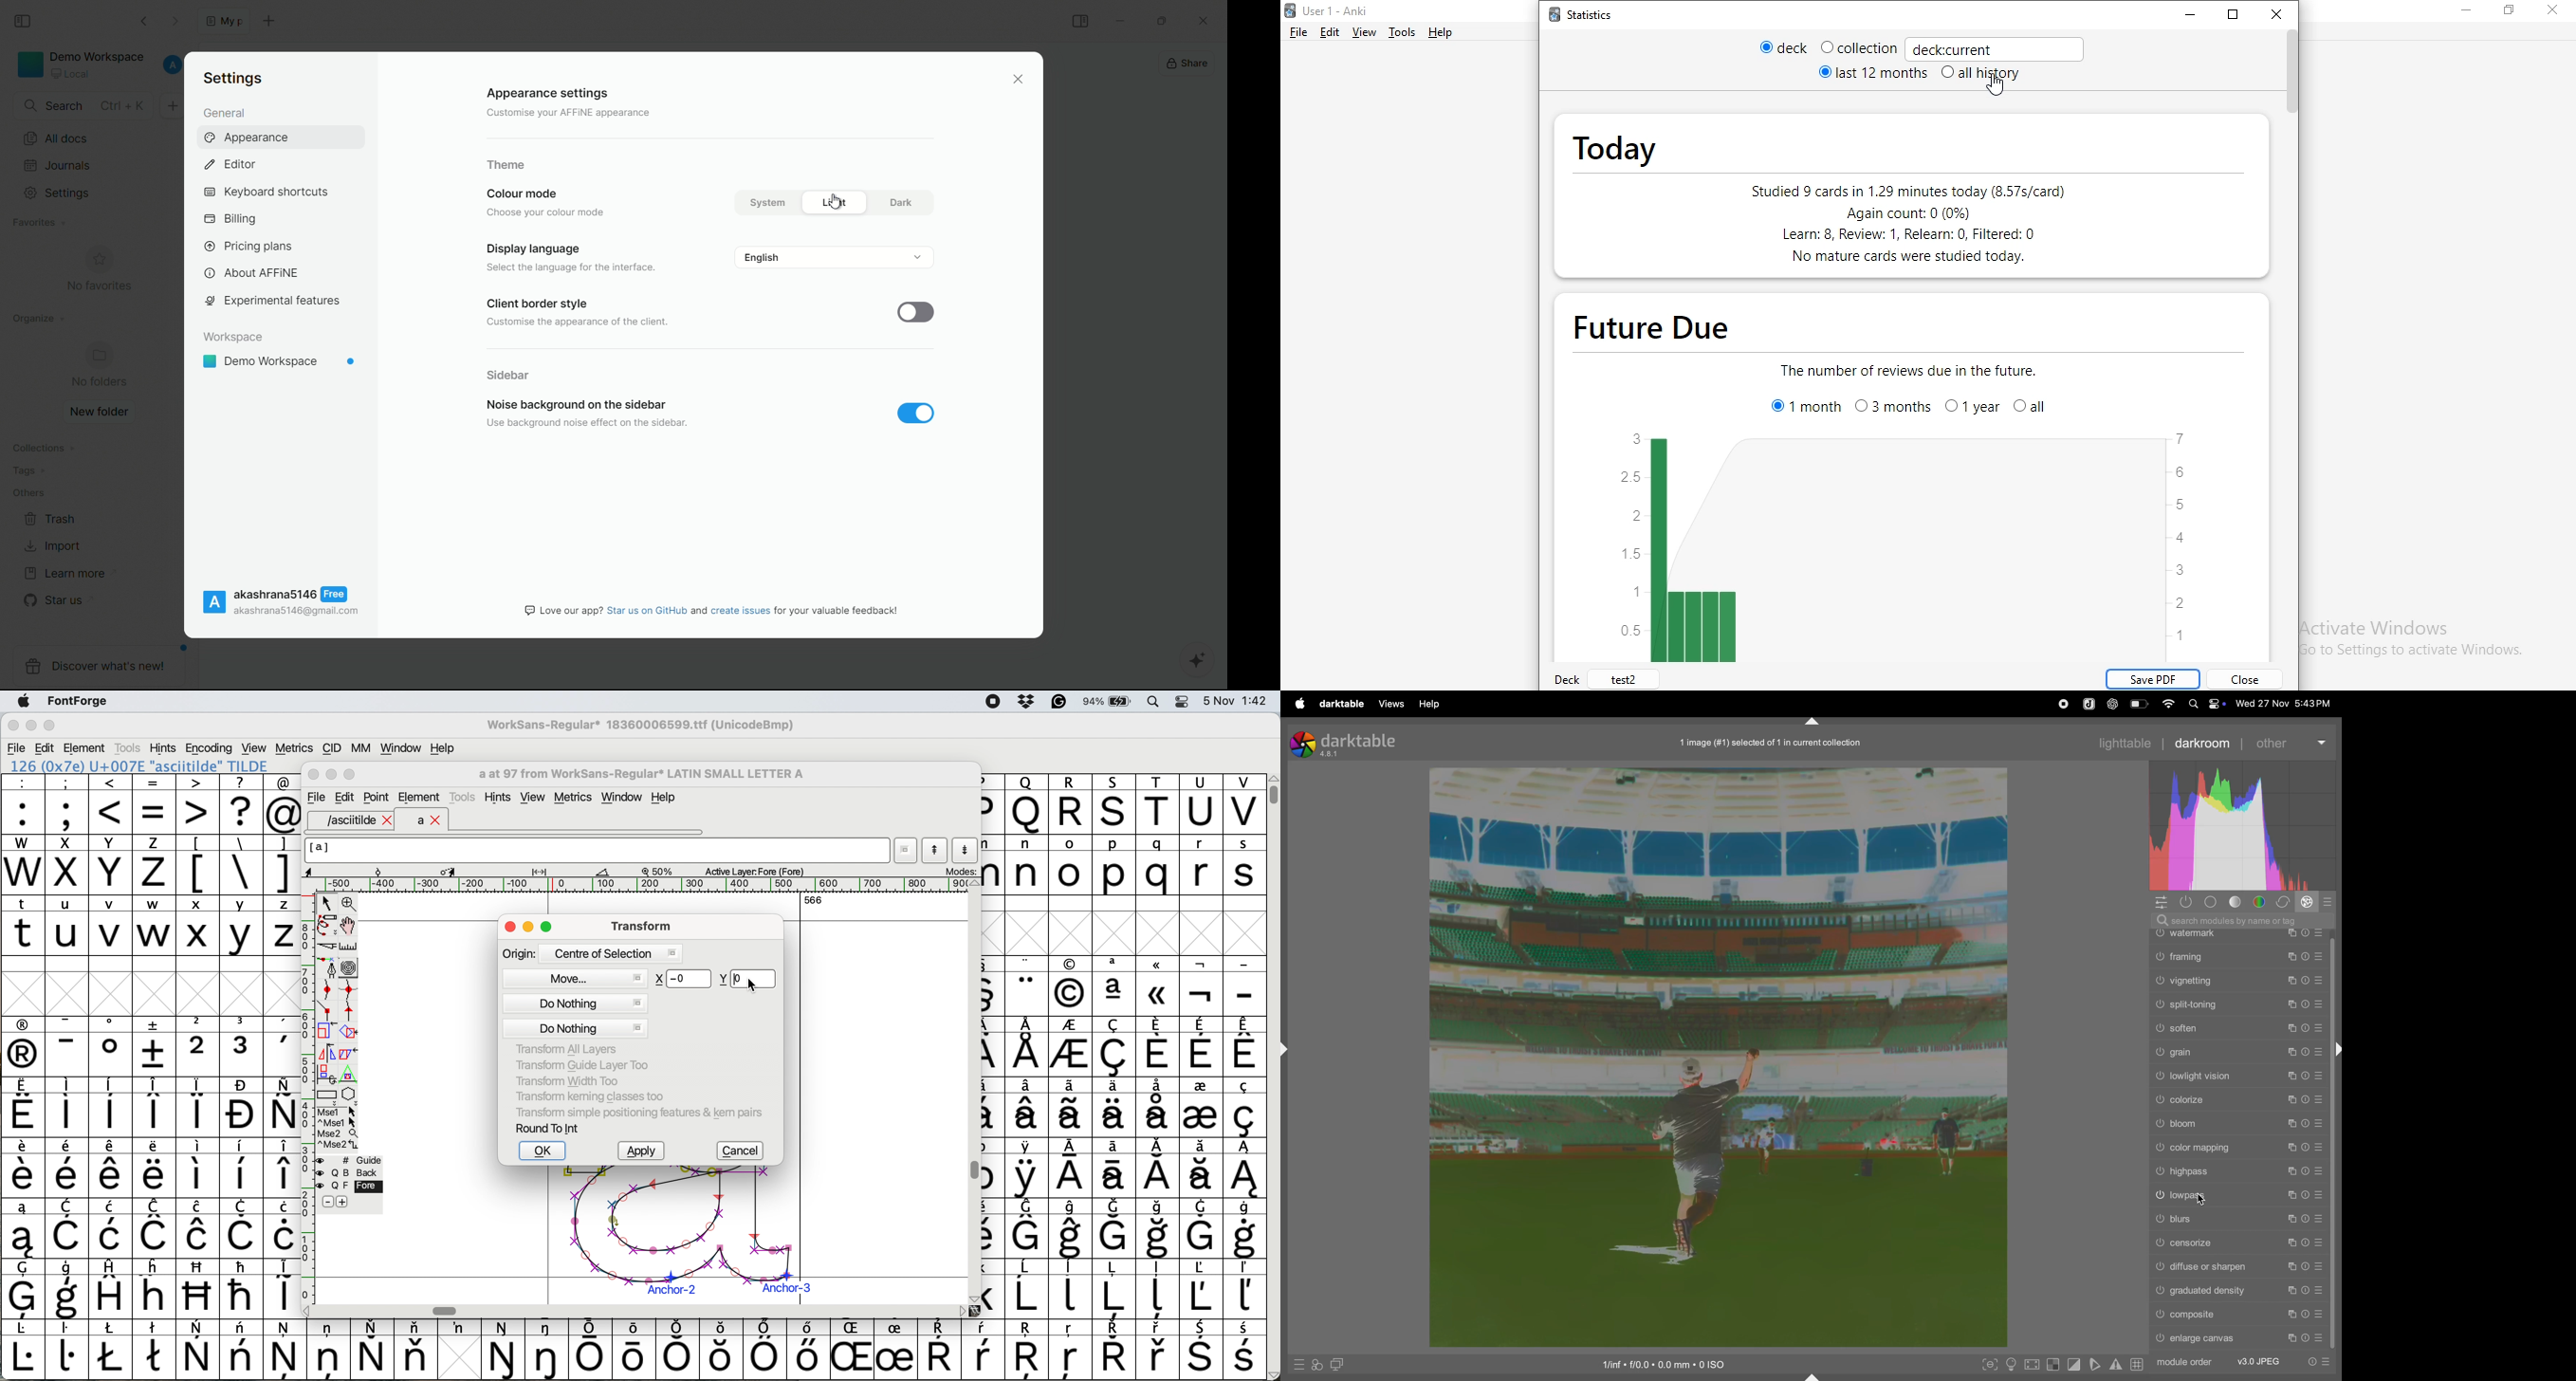 The height and width of the screenshot is (1400, 2576). Describe the element at coordinates (1401, 32) in the screenshot. I see `tools` at that location.